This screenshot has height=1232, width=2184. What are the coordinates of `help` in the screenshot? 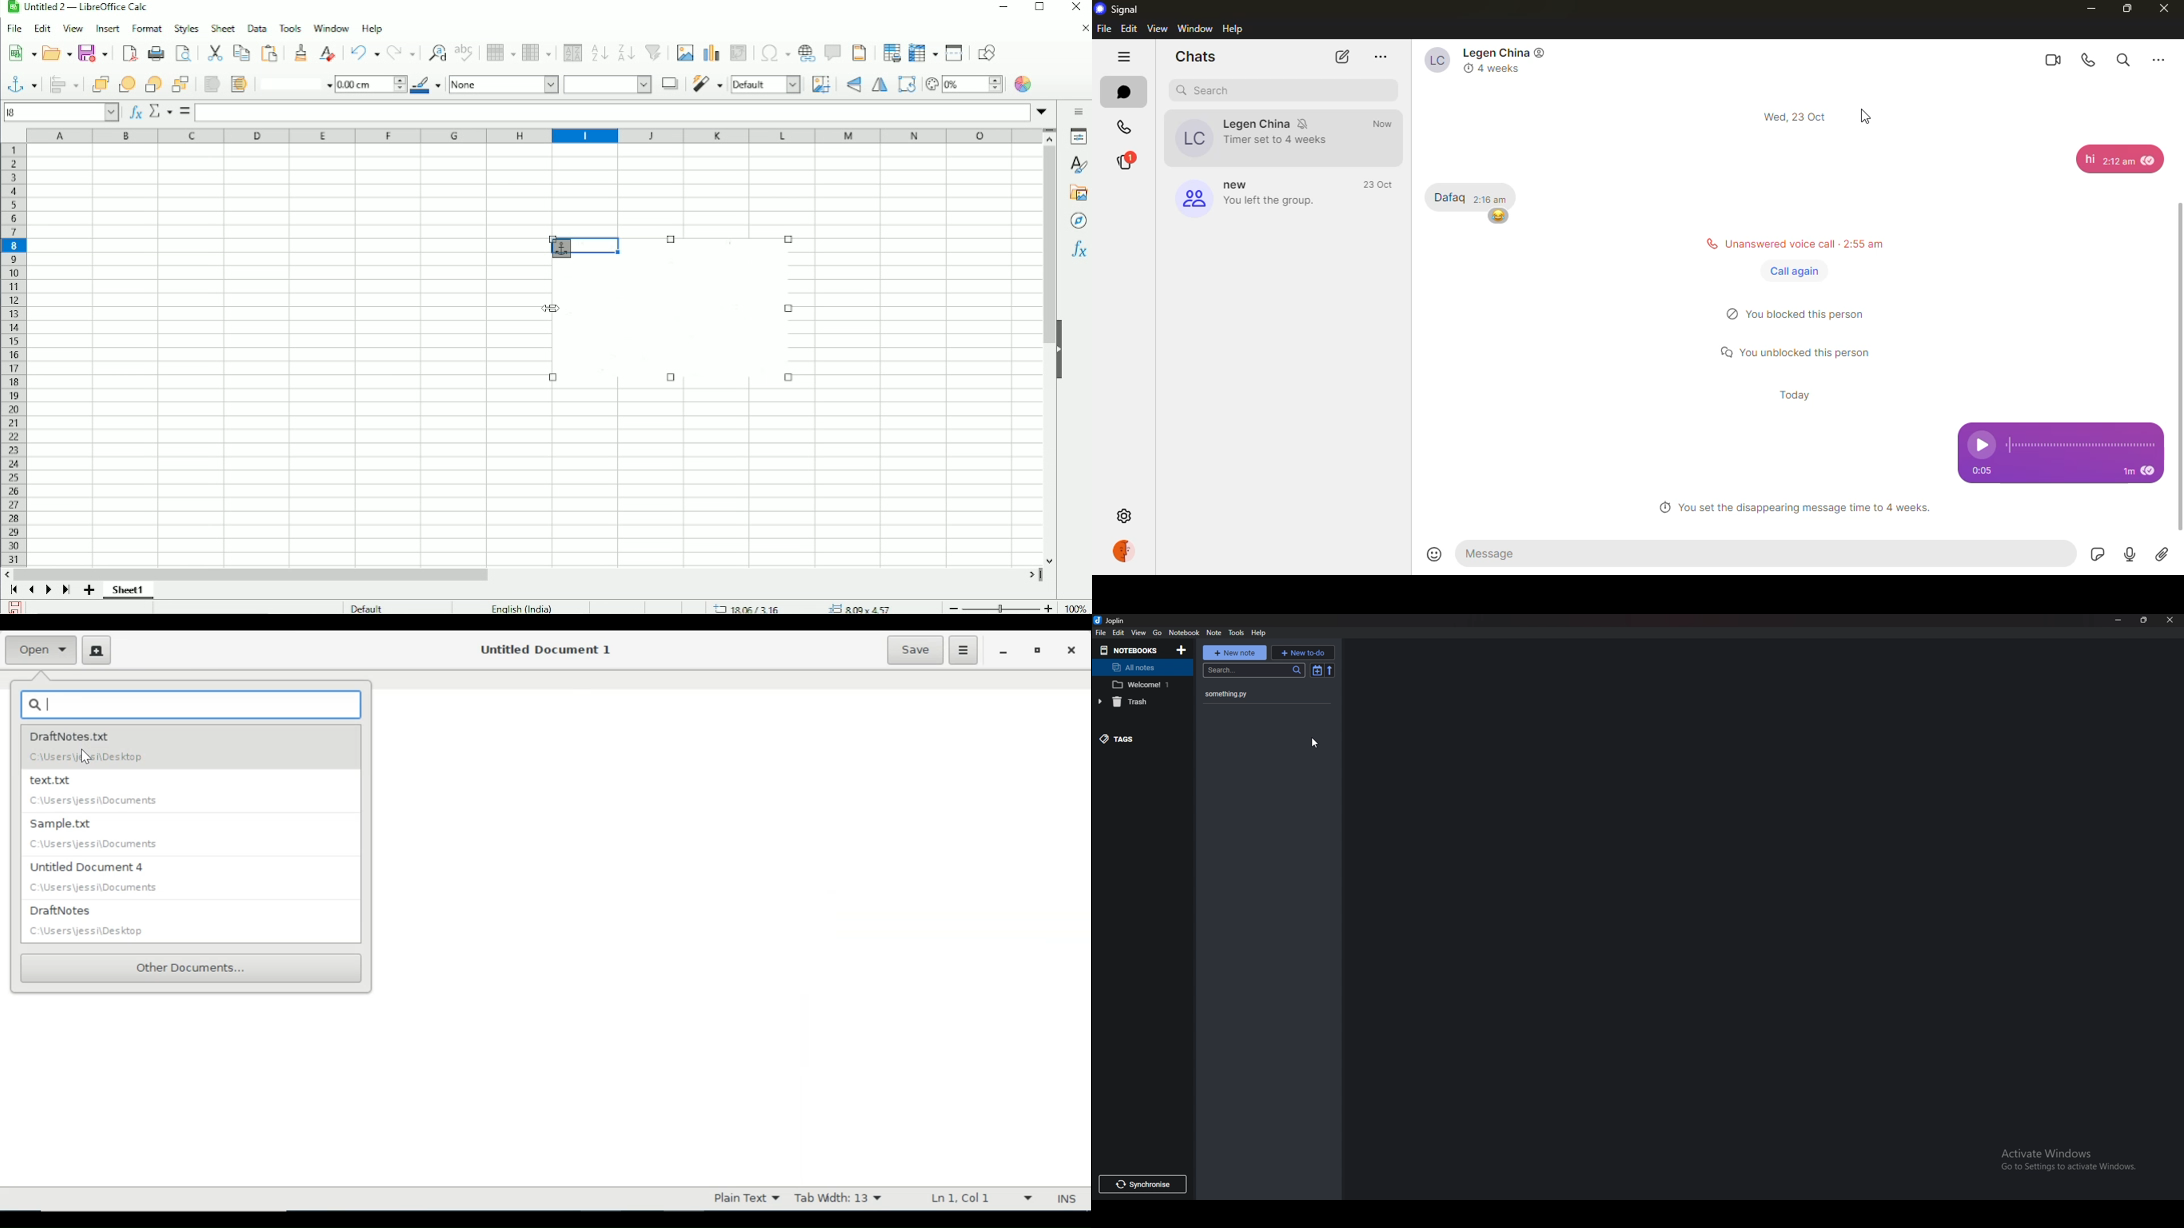 It's located at (1259, 634).